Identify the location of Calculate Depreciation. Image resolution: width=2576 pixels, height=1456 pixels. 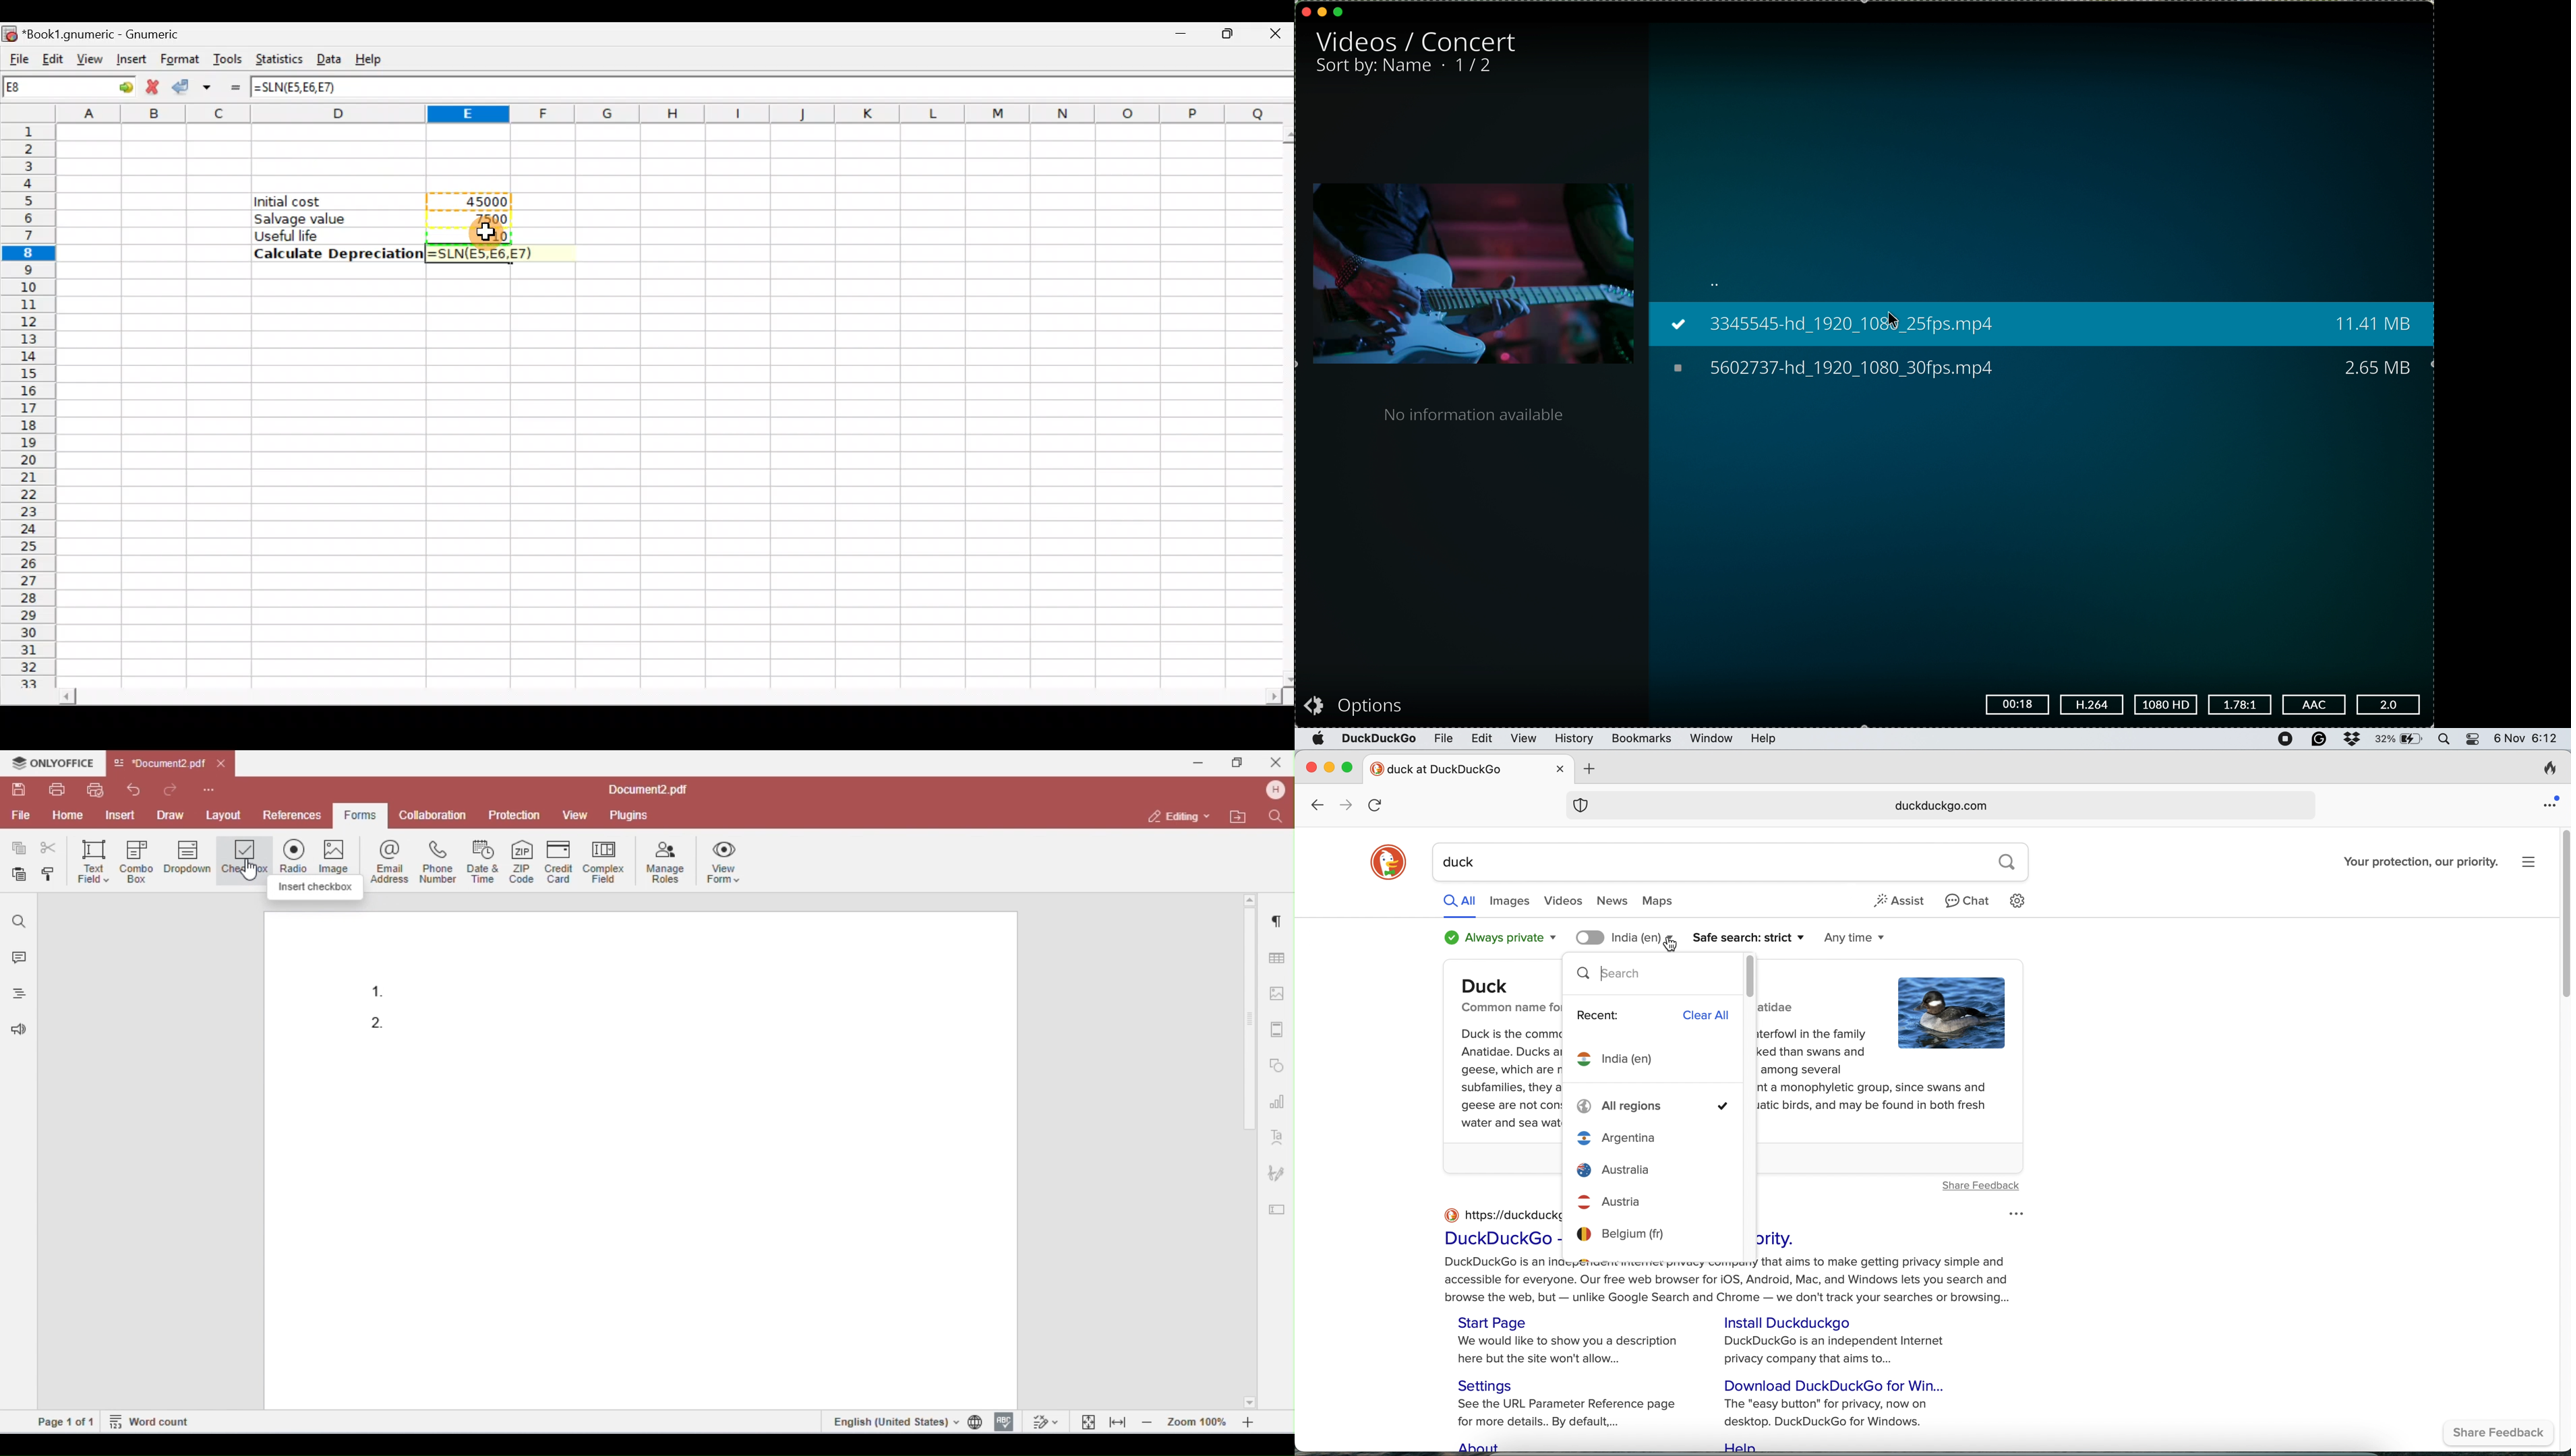
(334, 253).